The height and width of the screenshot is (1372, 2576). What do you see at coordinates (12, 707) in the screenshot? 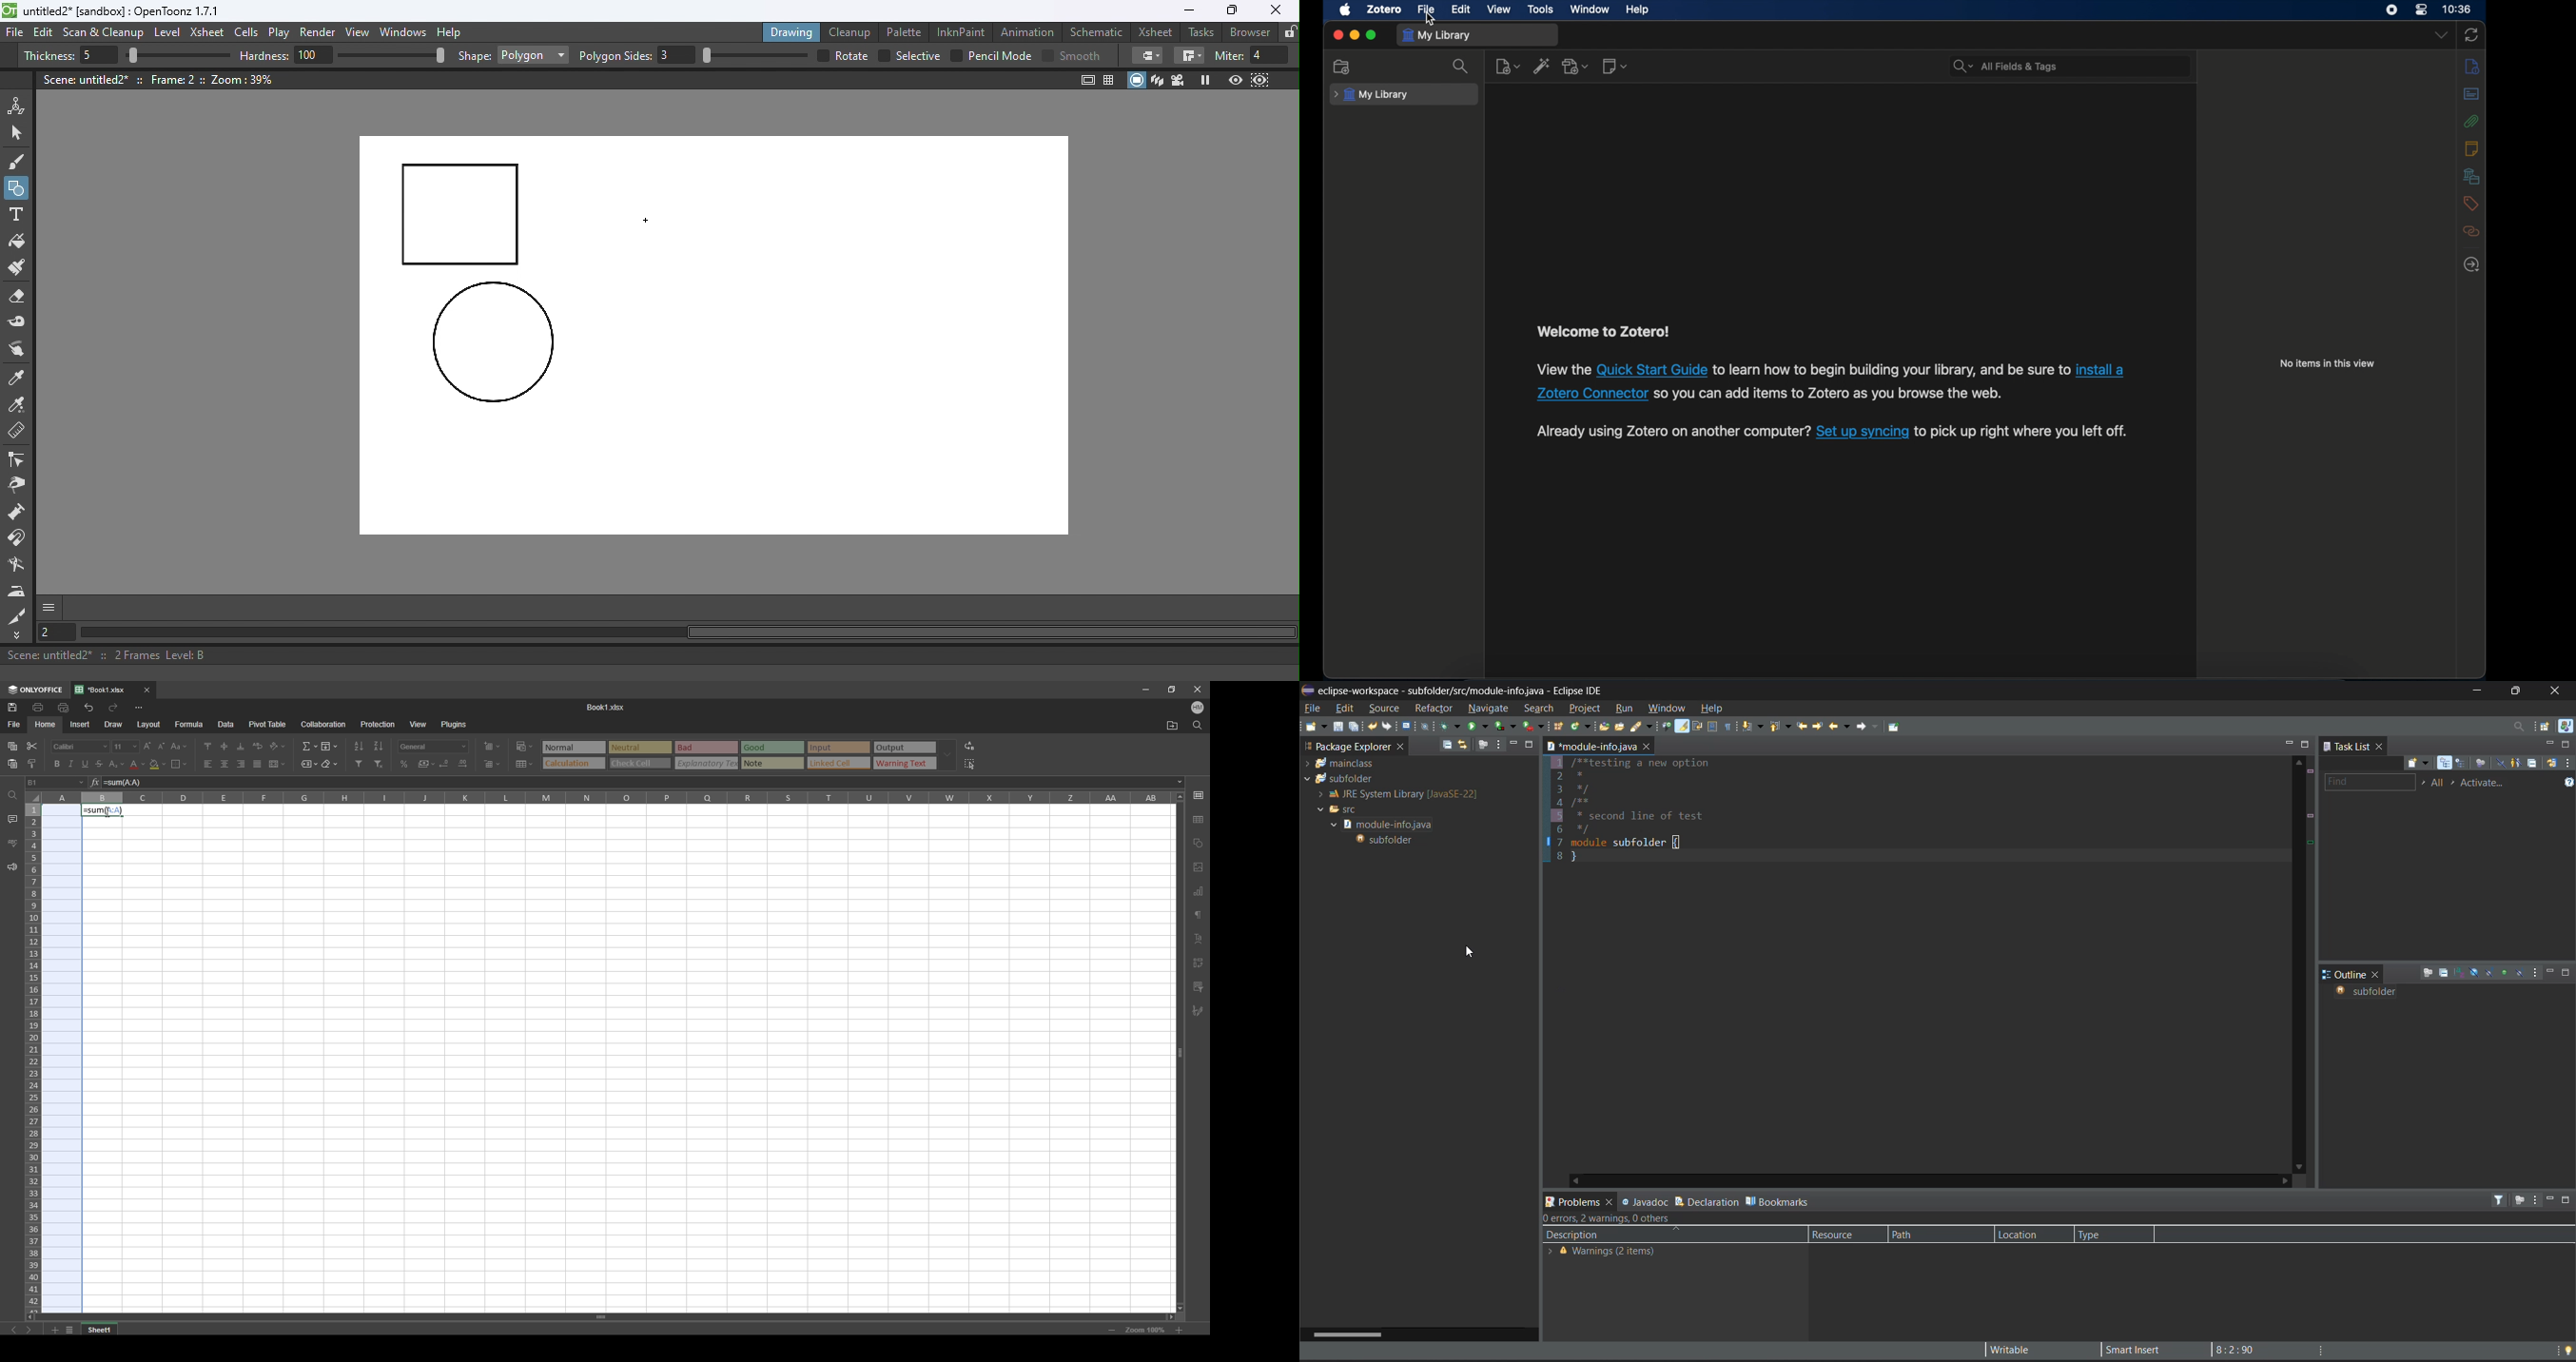
I see `save` at bounding box center [12, 707].